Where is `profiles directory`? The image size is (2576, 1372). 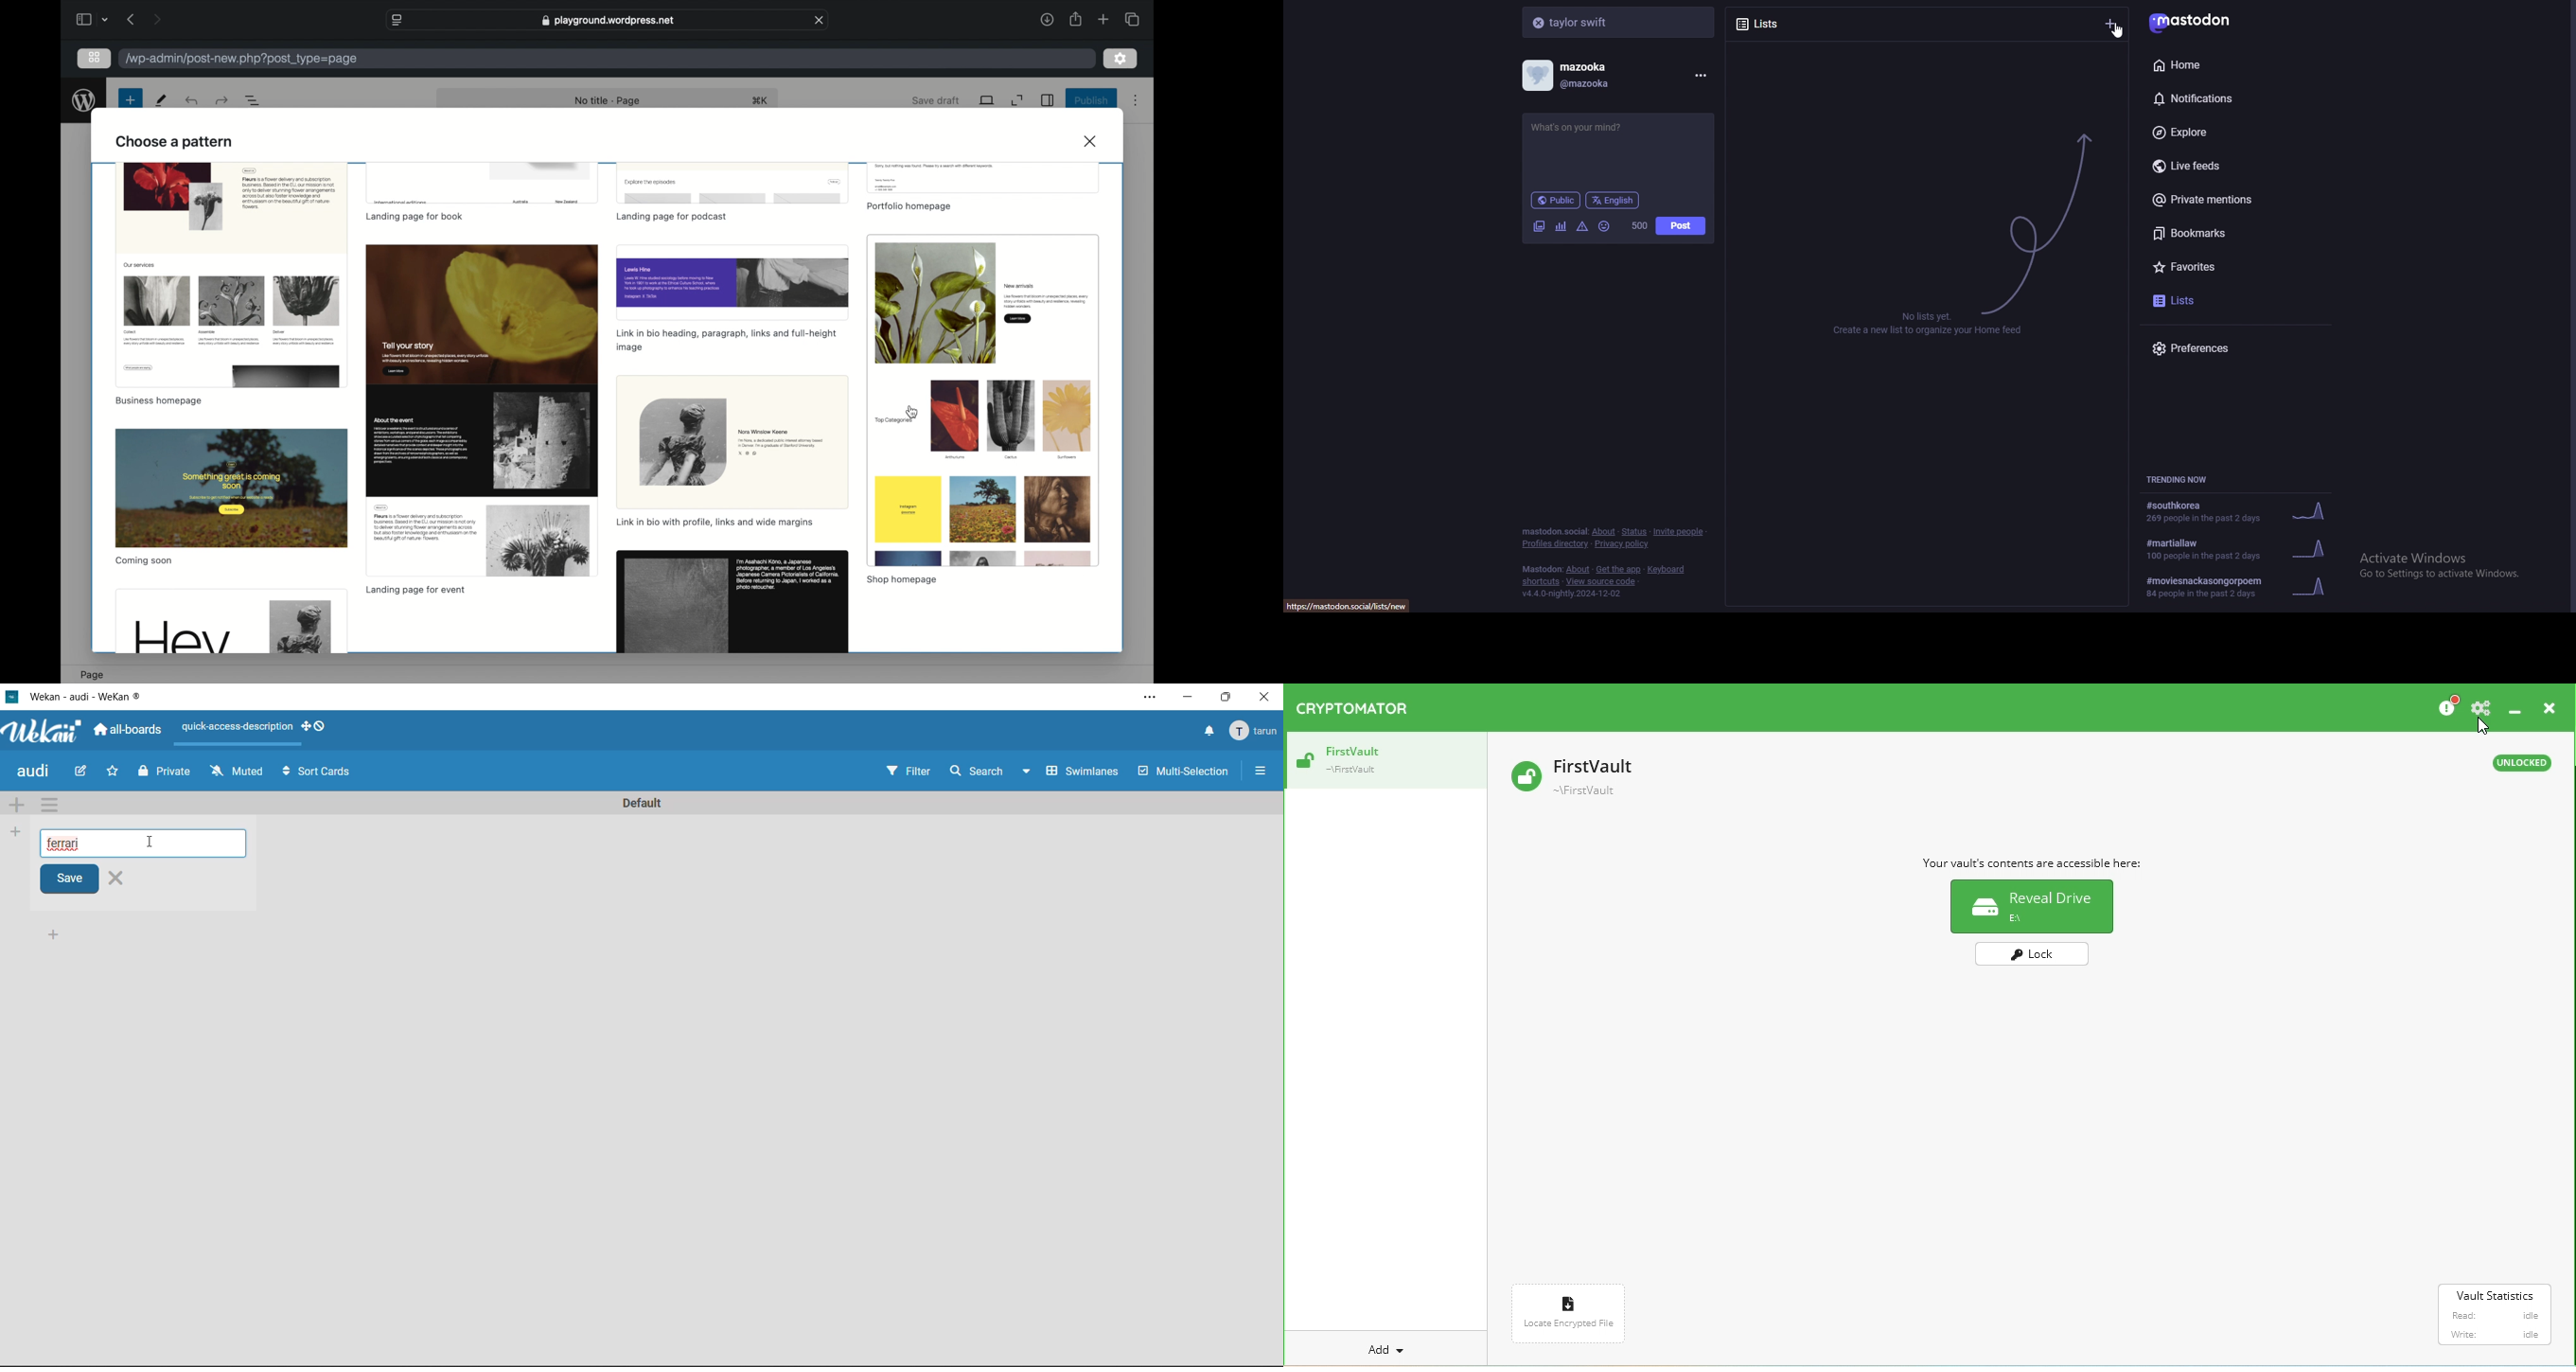
profiles directory is located at coordinates (1556, 545).